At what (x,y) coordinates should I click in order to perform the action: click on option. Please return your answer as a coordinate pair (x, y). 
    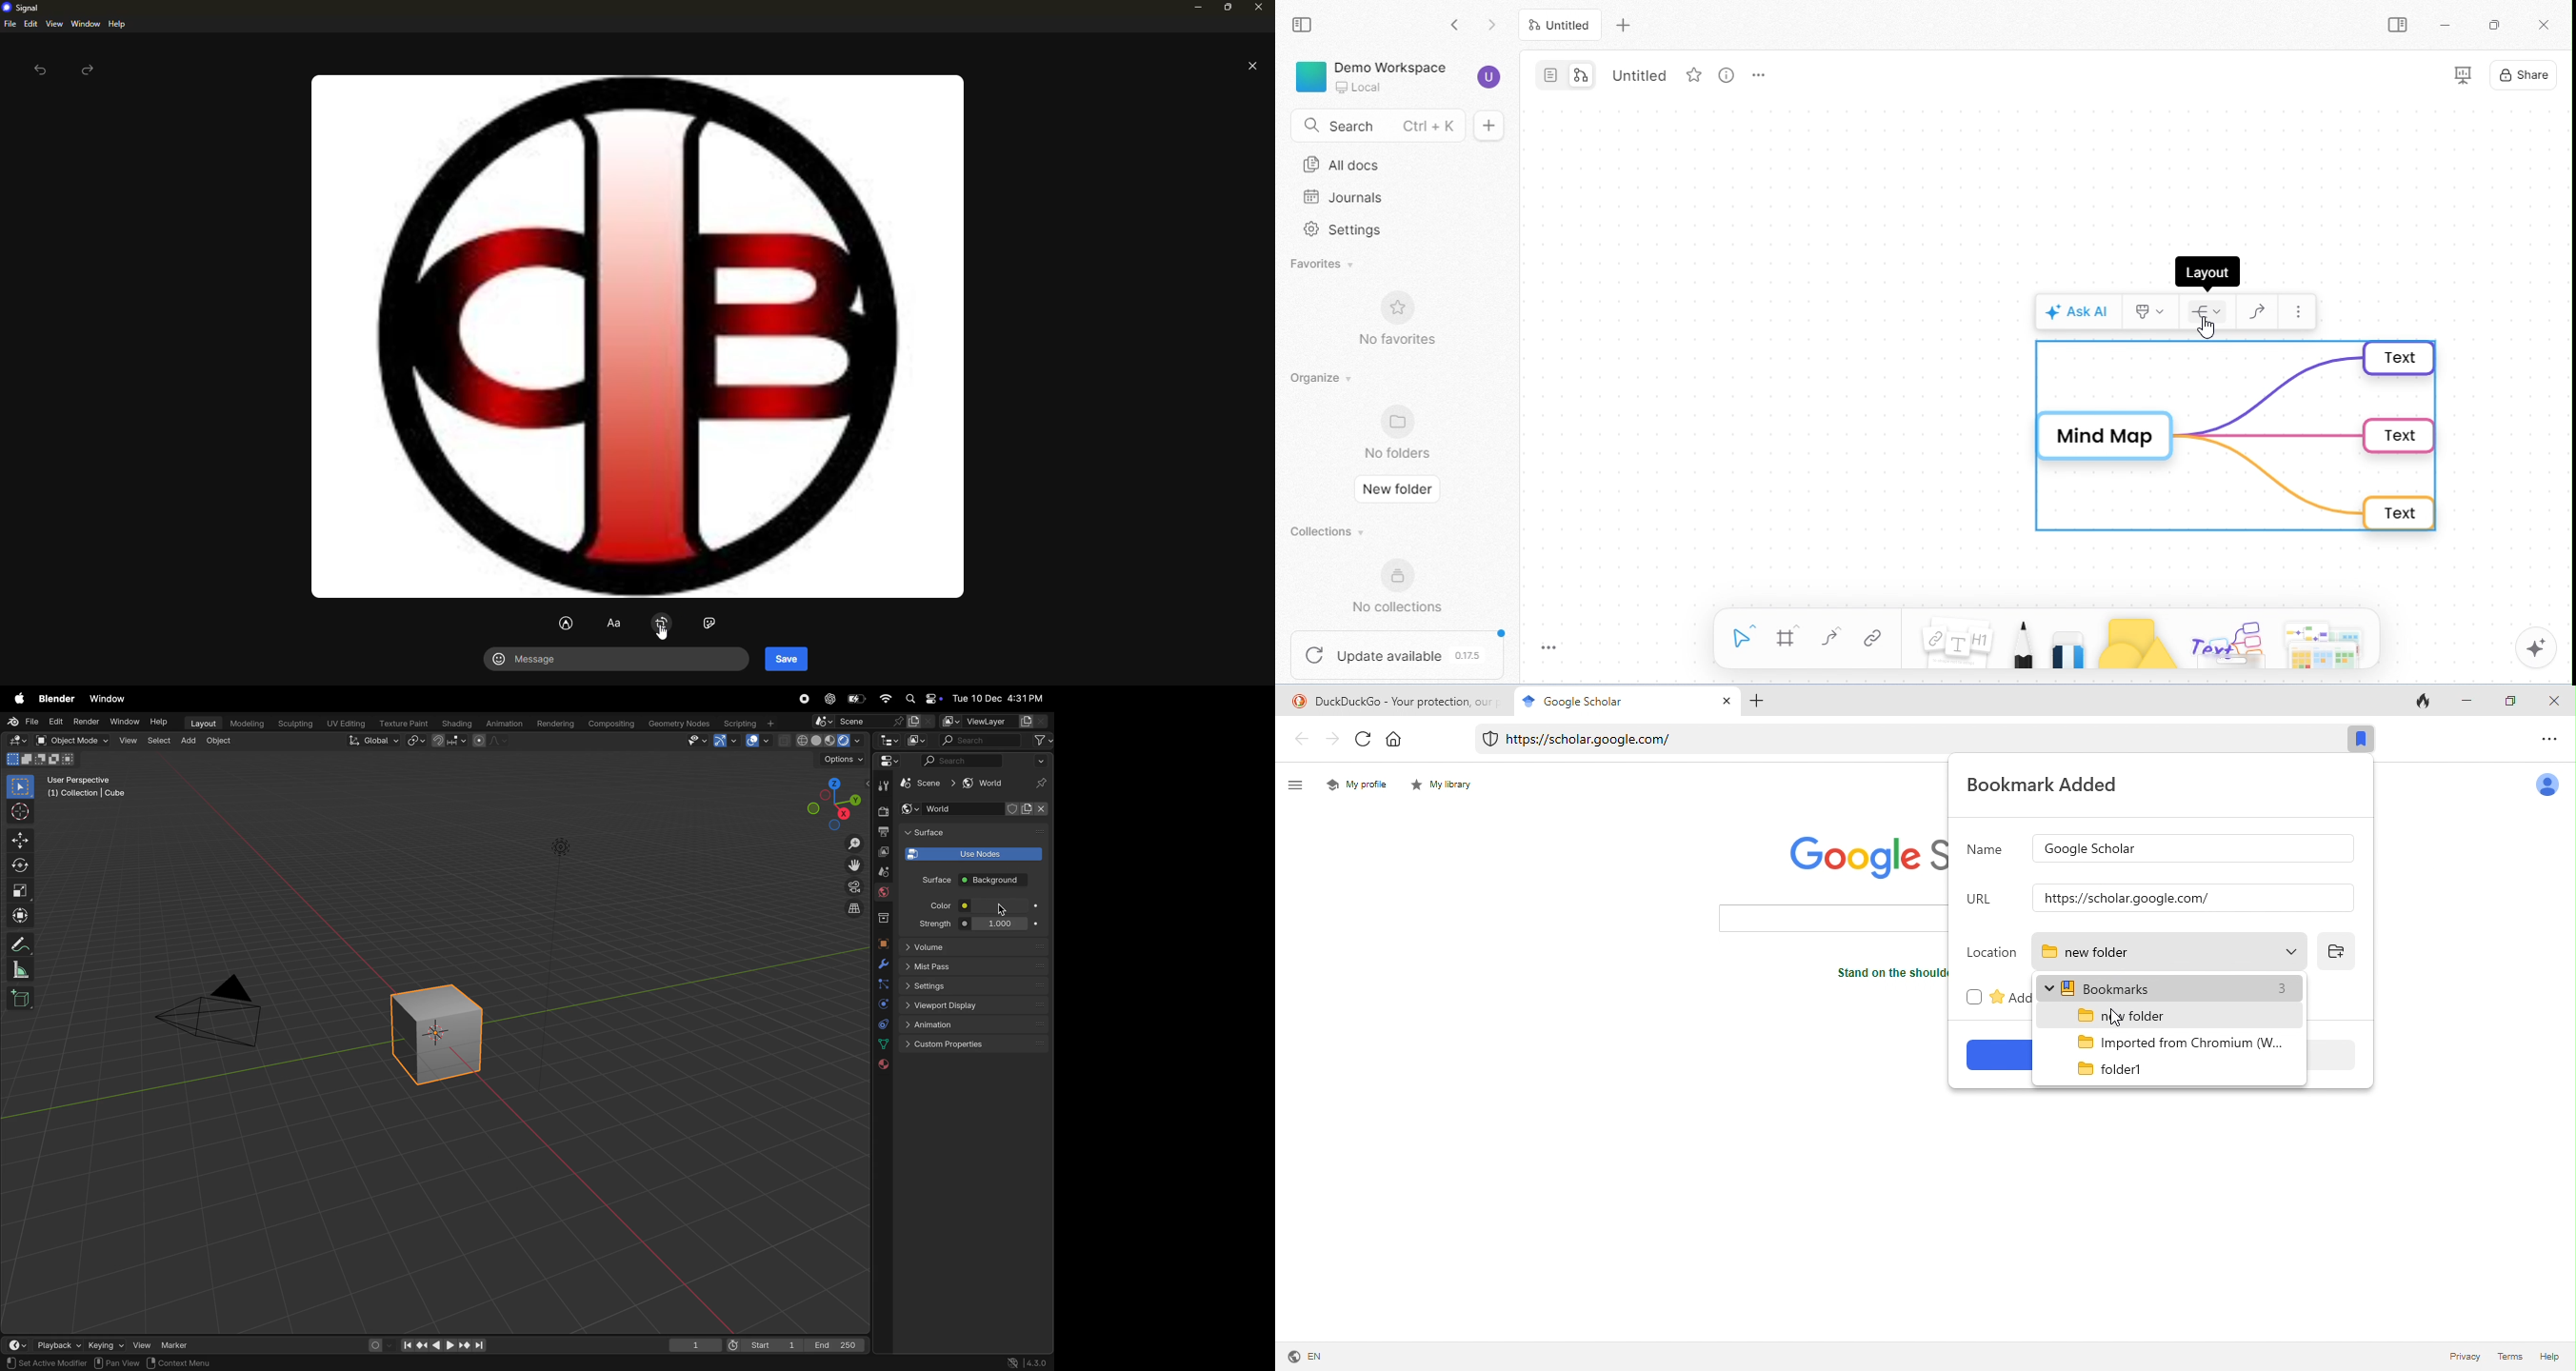
    Looking at the image, I should click on (2554, 740).